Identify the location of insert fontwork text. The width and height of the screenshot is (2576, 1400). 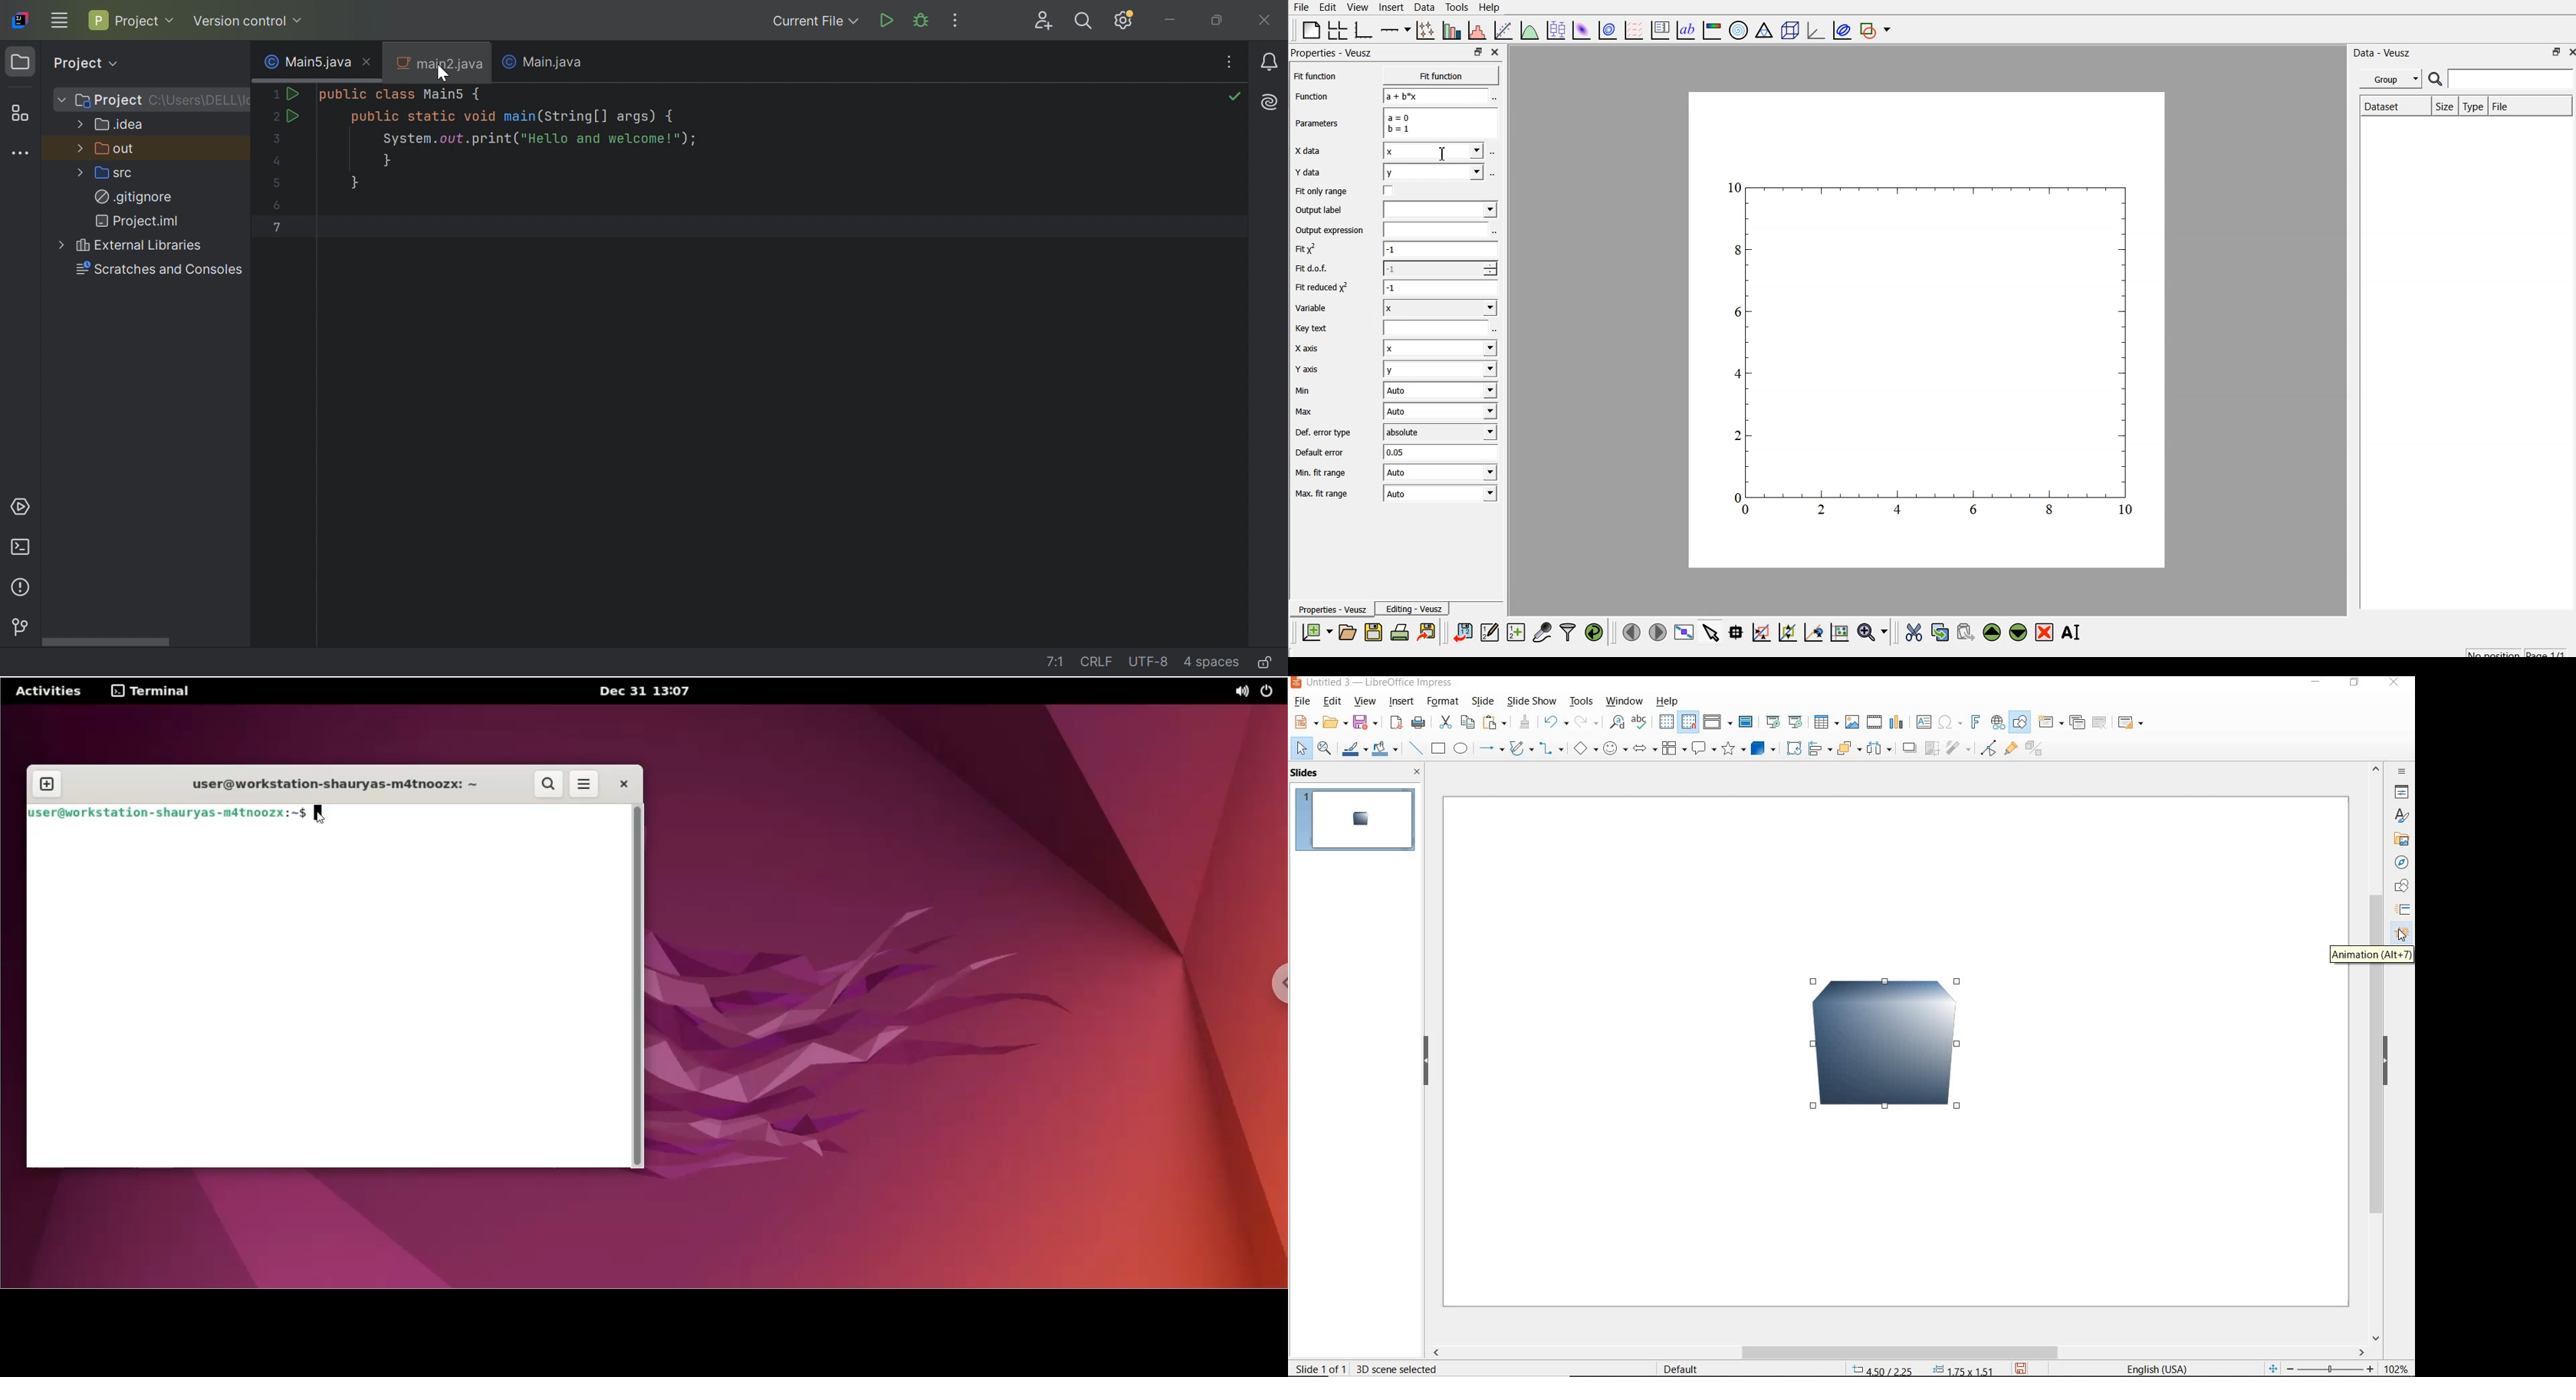
(1975, 723).